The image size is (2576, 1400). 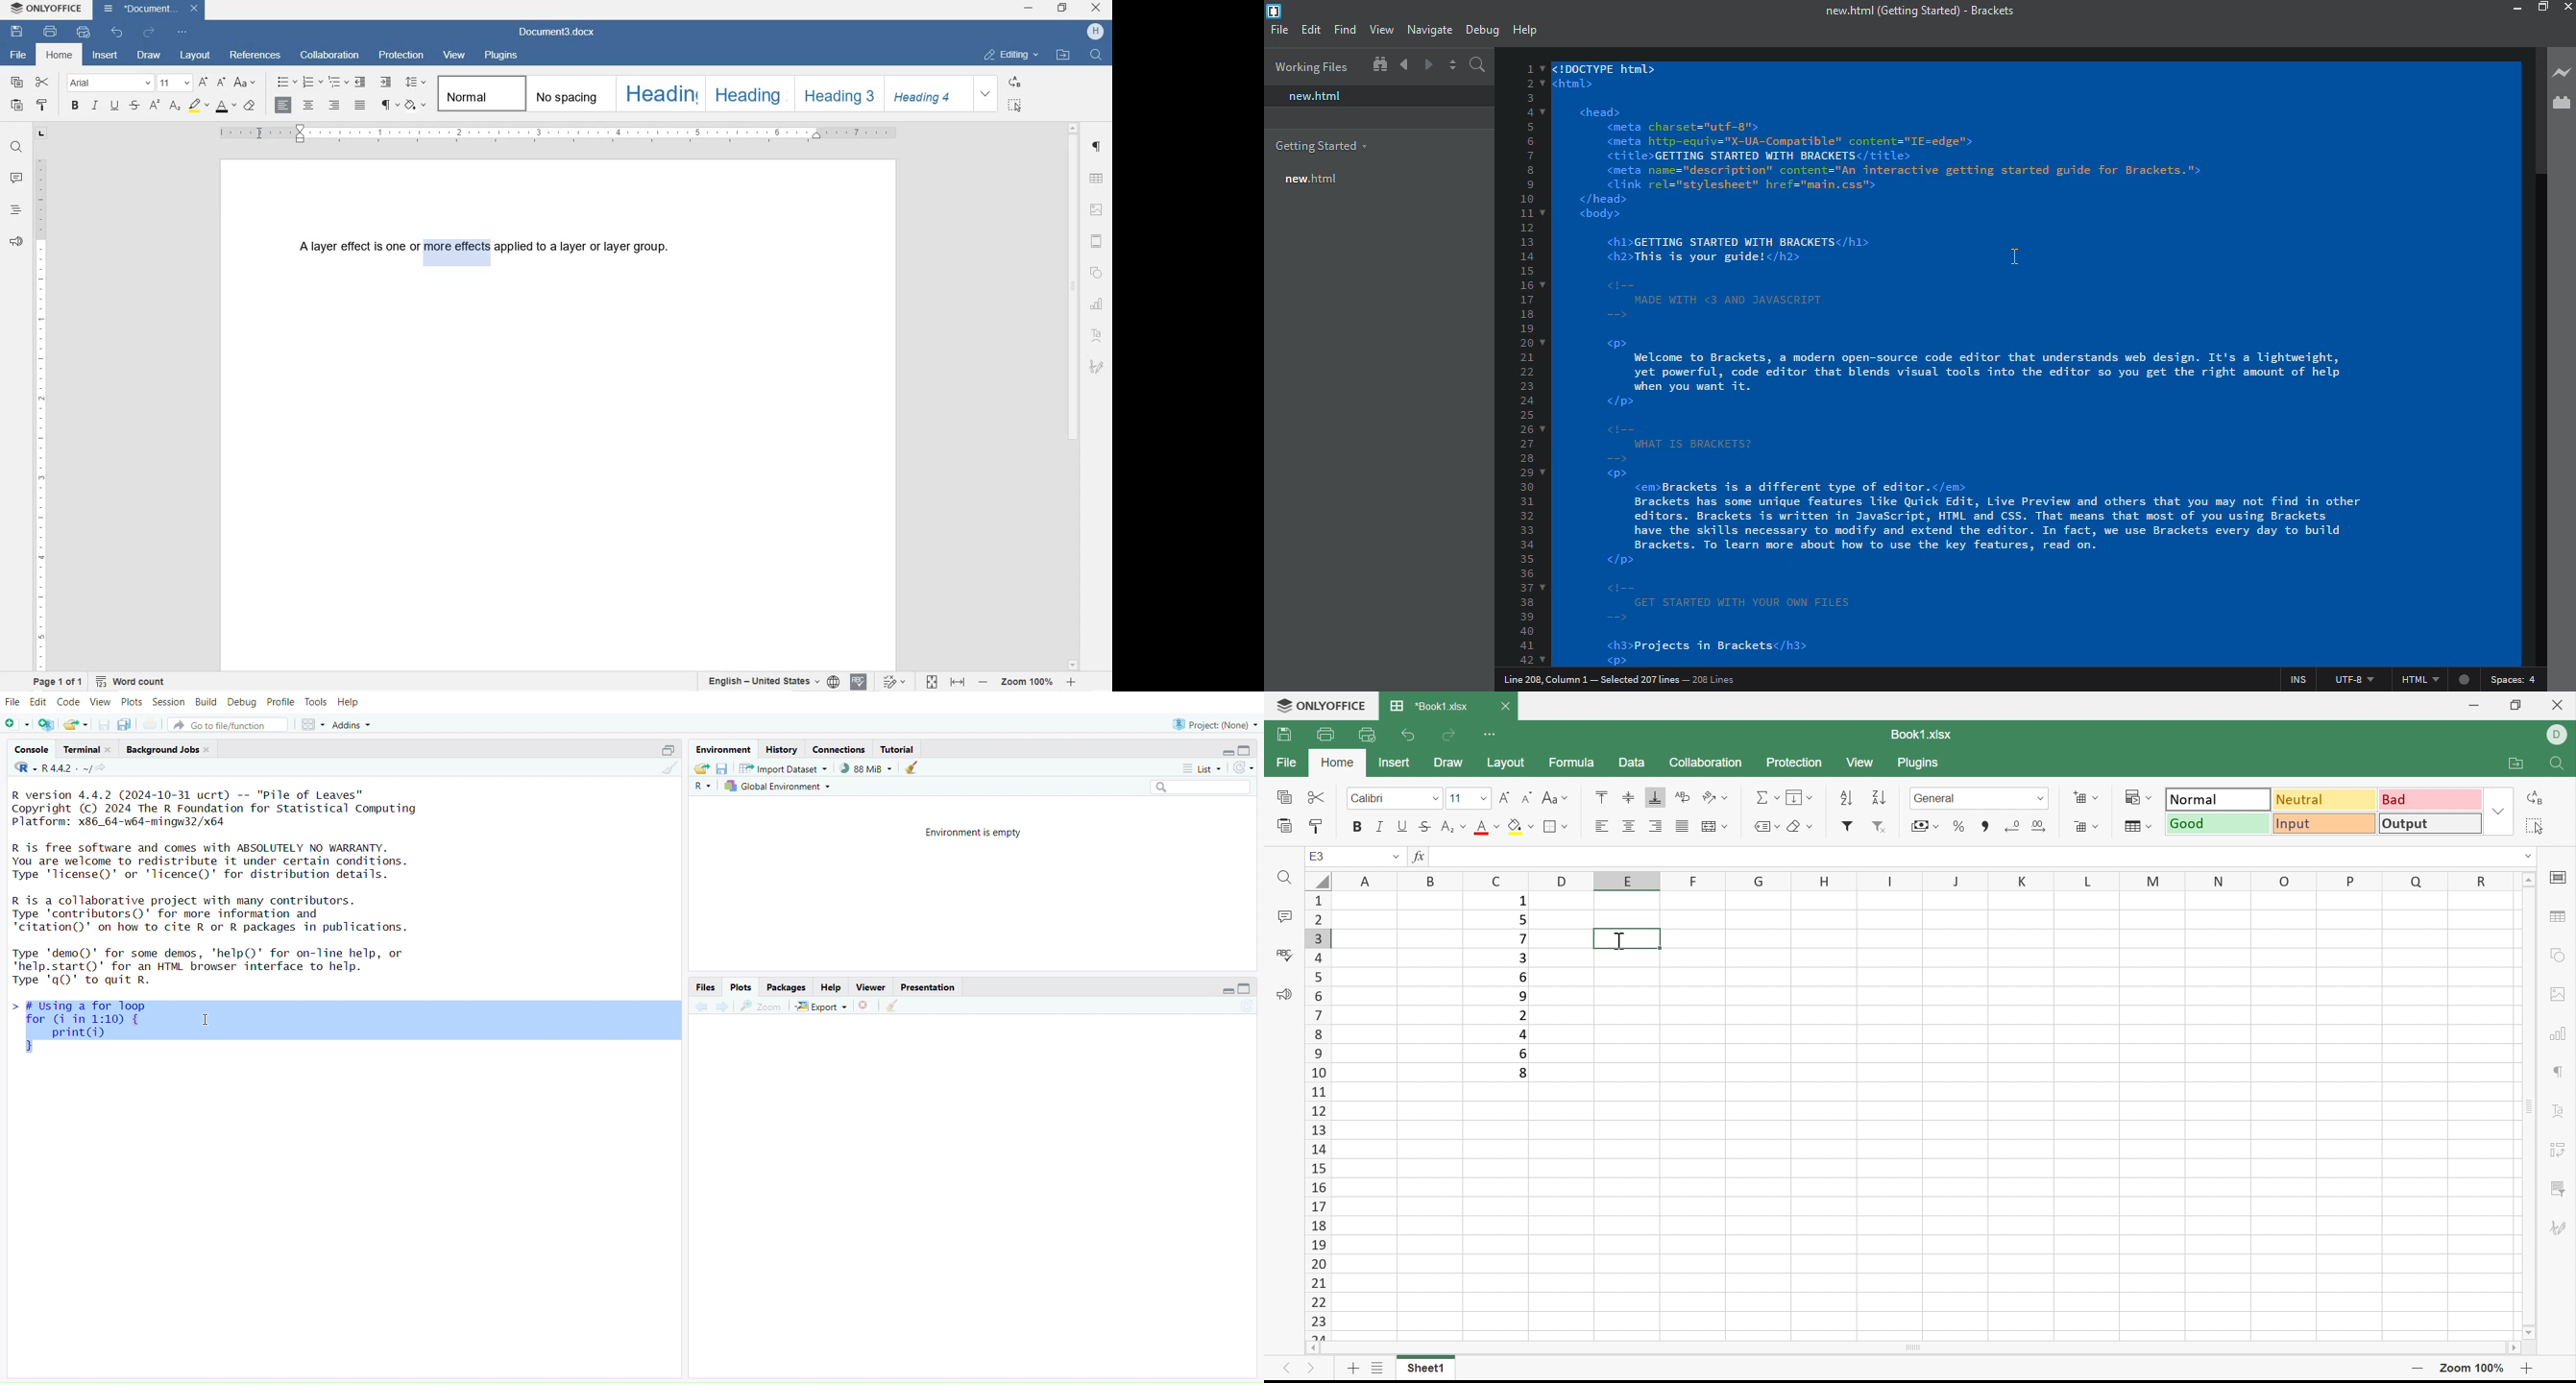 What do you see at coordinates (761, 1007) in the screenshot?
I see `zoom` at bounding box center [761, 1007].